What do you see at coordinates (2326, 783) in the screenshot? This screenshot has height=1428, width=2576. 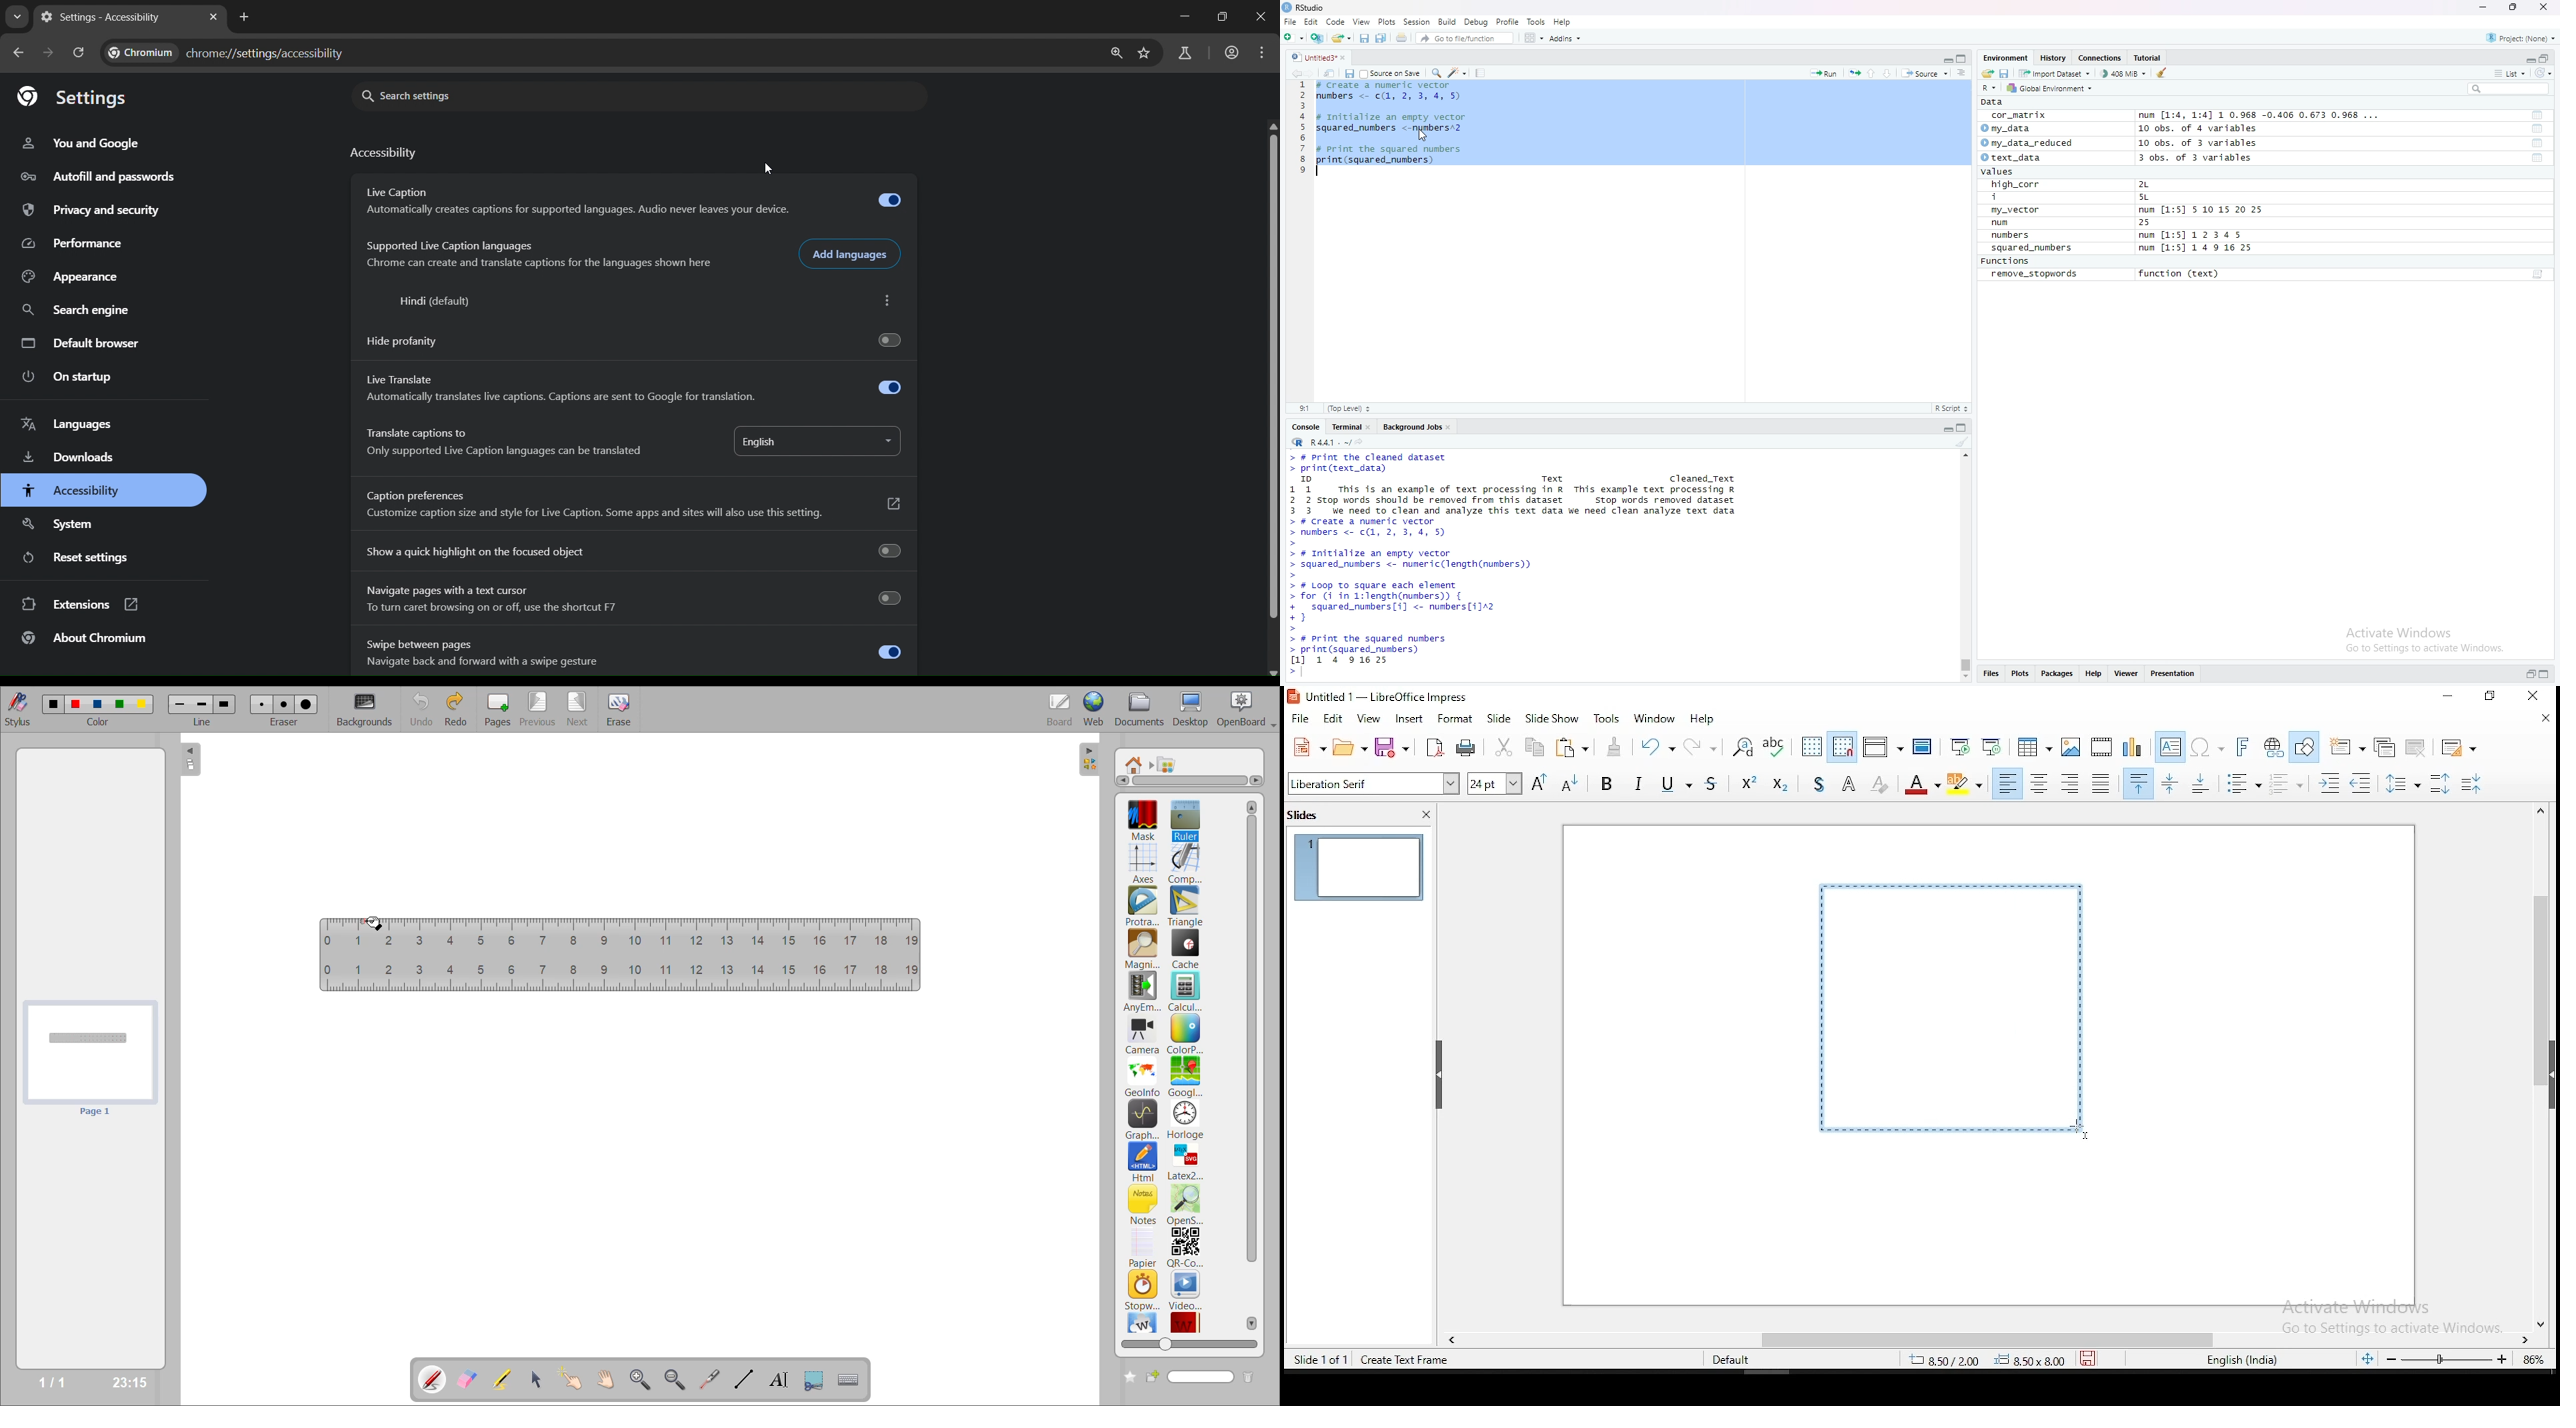 I see `increase indent` at bounding box center [2326, 783].